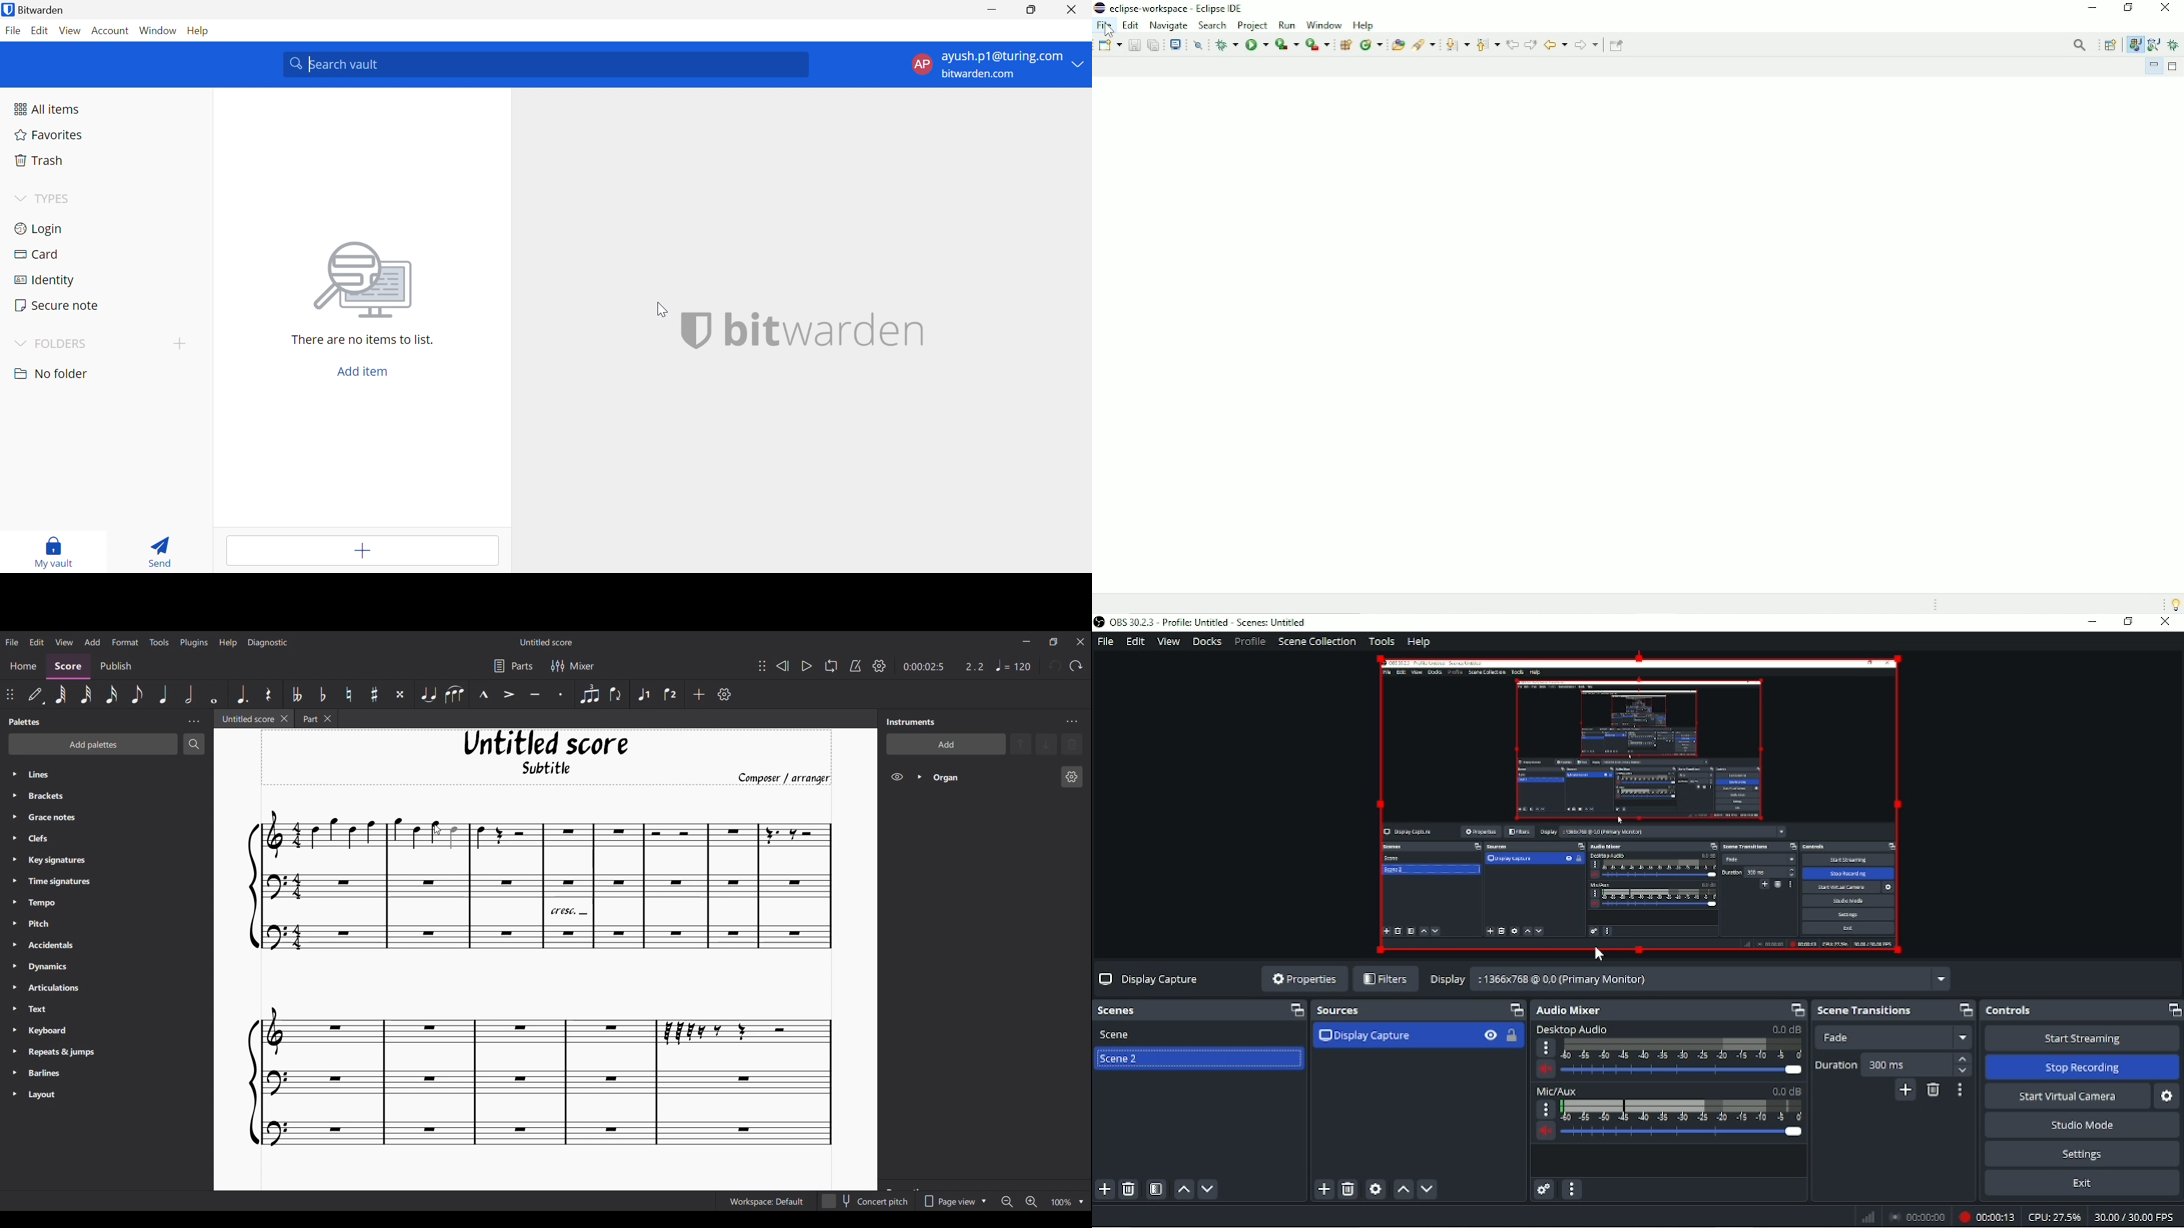 The width and height of the screenshot is (2184, 1232). I want to click on FOLDERS, so click(64, 344).